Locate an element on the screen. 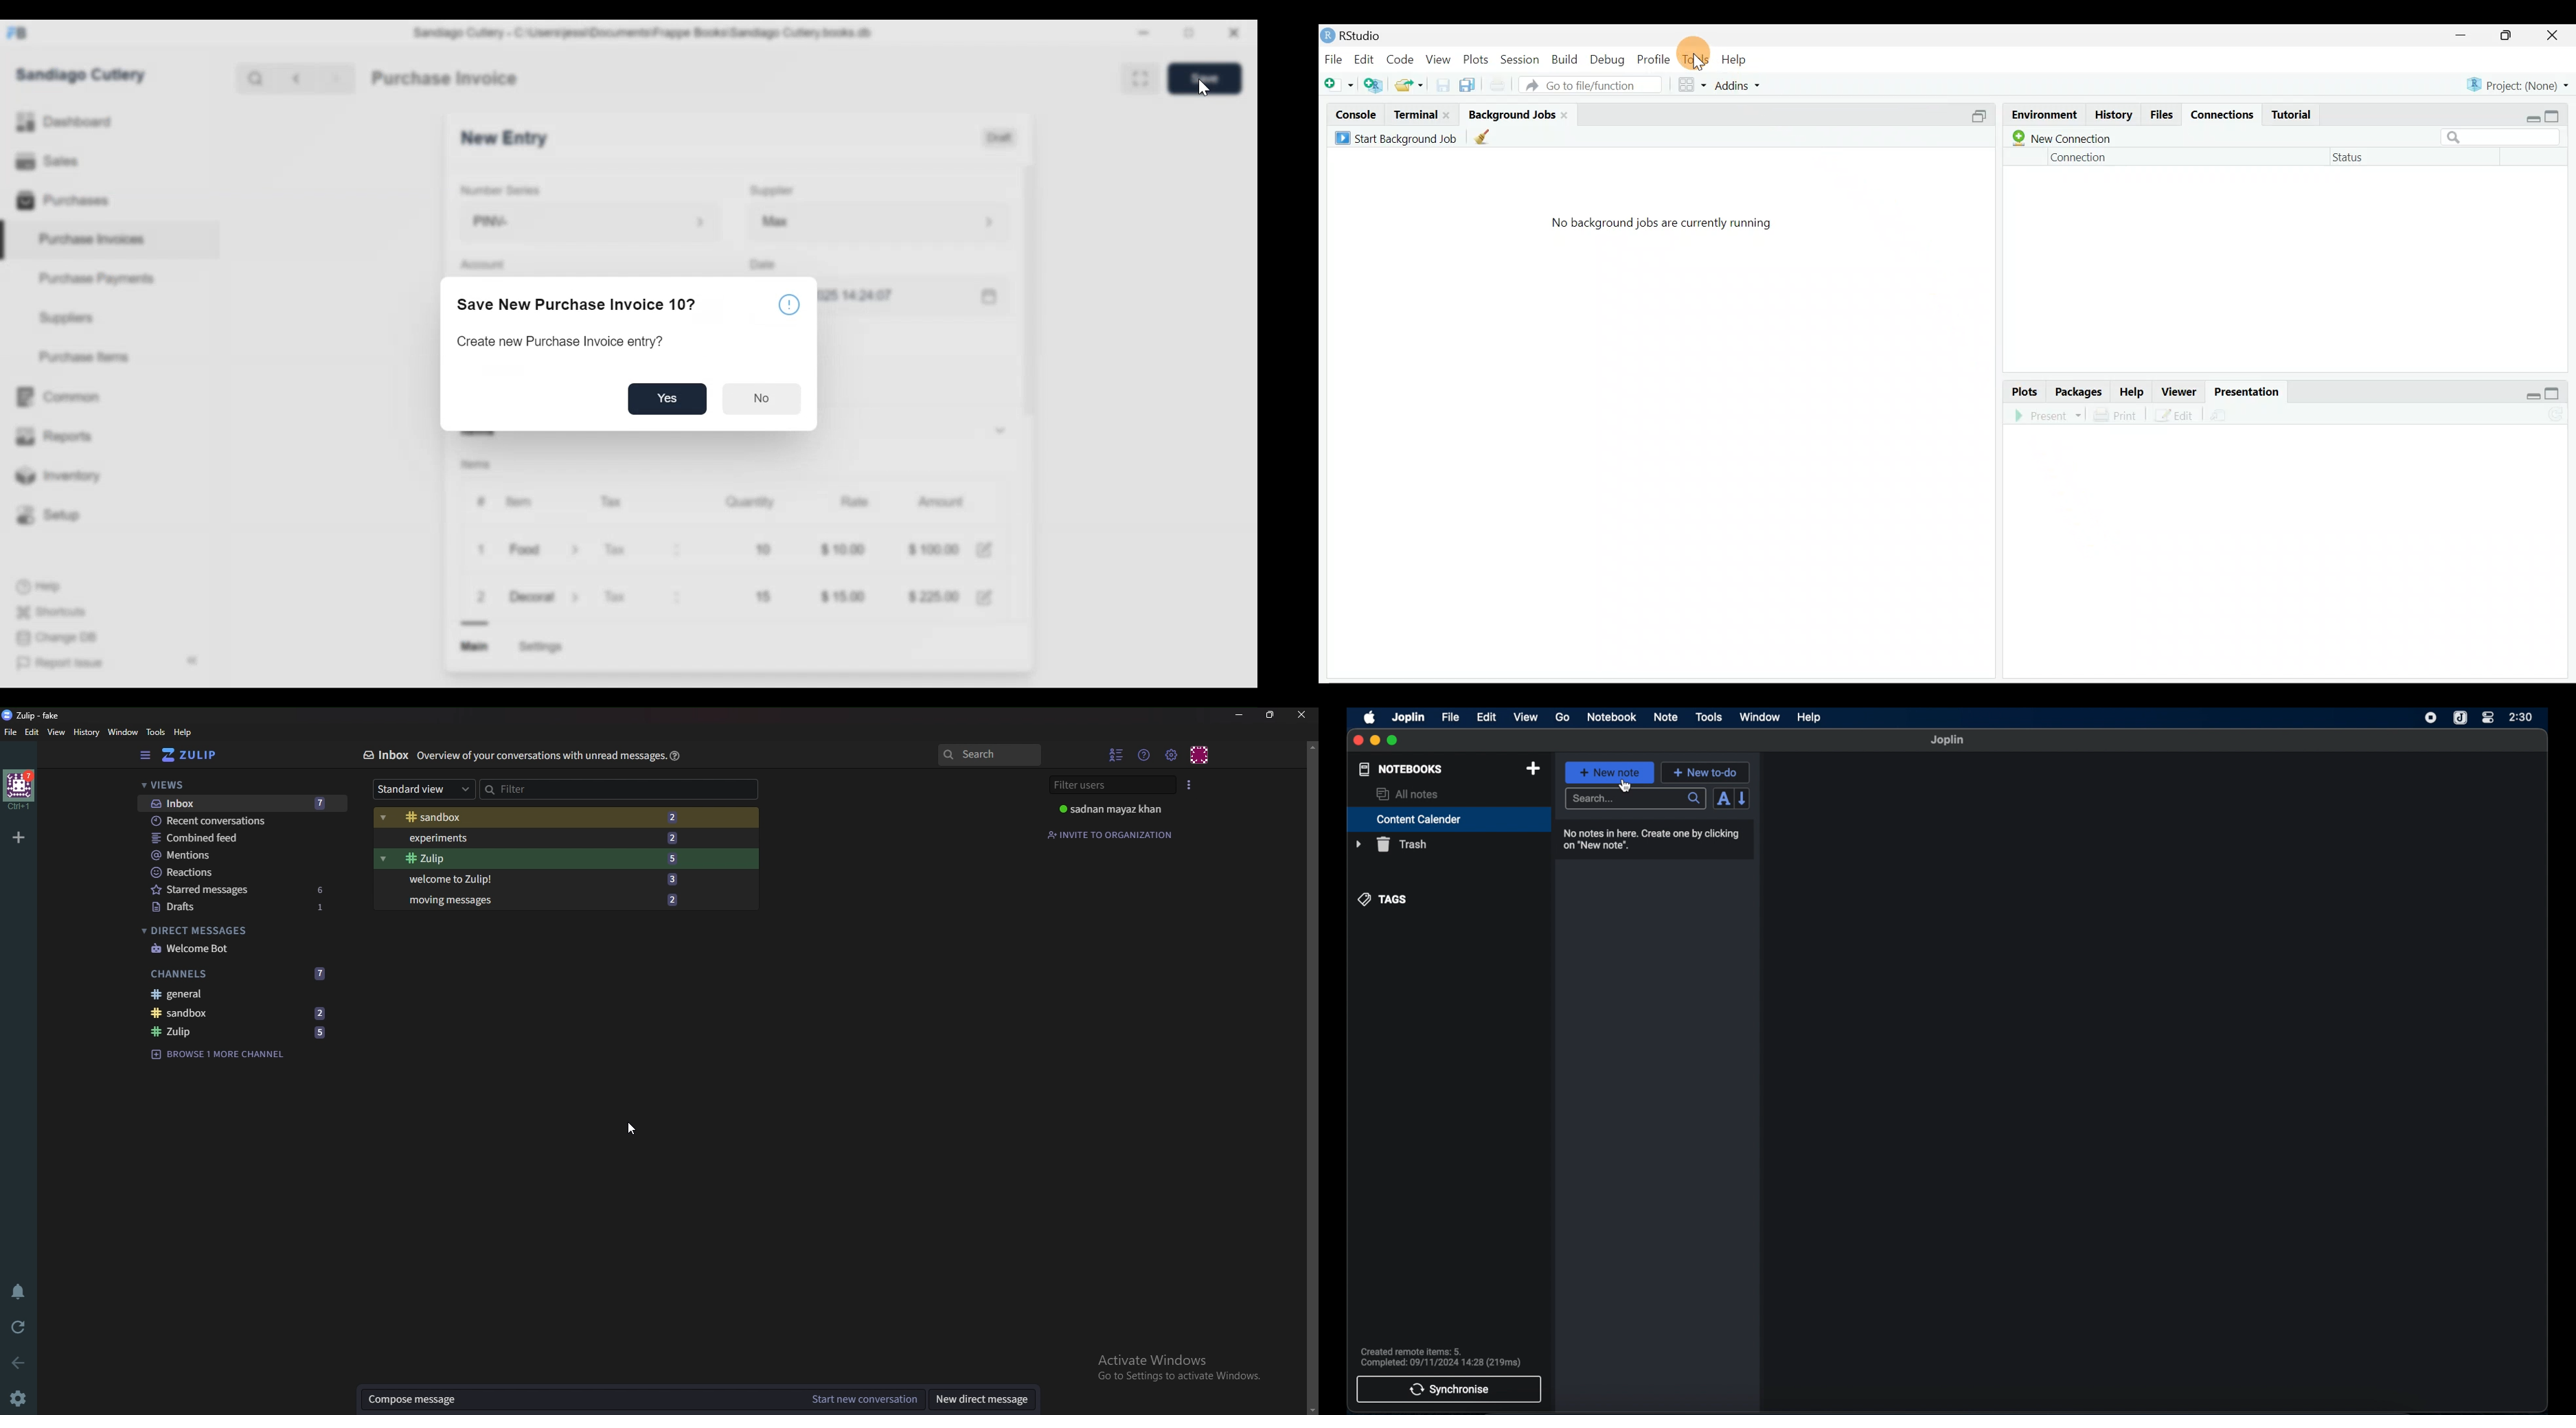 The height and width of the screenshot is (1428, 2576). go is located at coordinates (1564, 717).